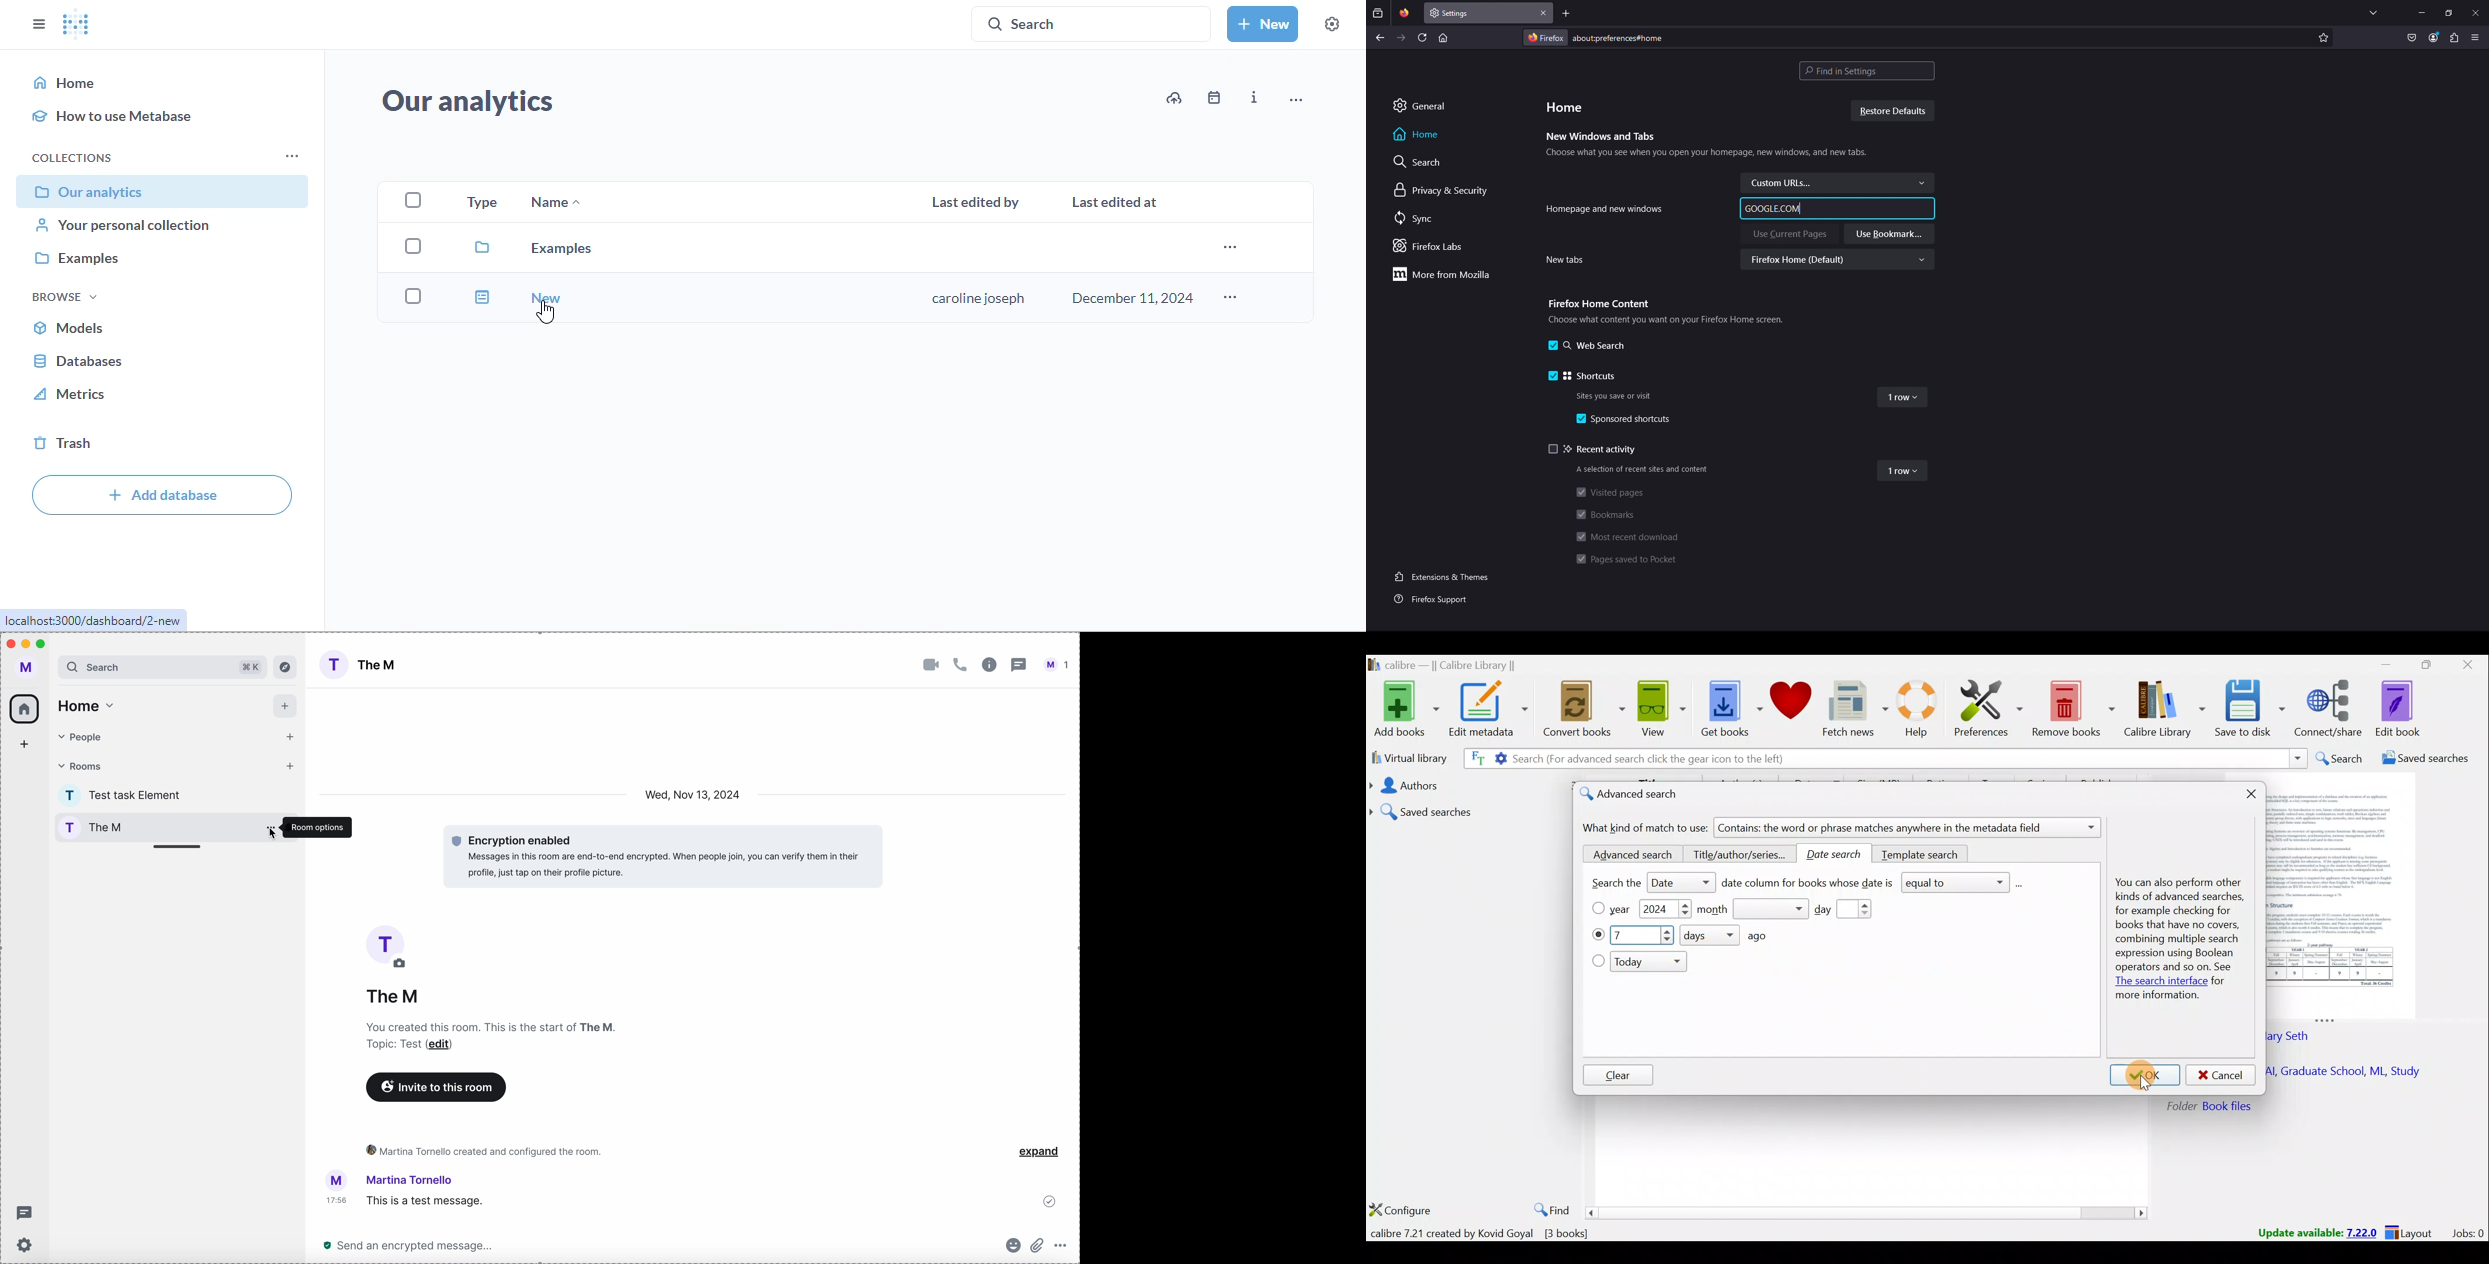 The height and width of the screenshot is (1288, 2492). Describe the element at coordinates (1482, 1234) in the screenshot. I see `calibre 7.21 created by Kovid Goyal [3 books]` at that location.